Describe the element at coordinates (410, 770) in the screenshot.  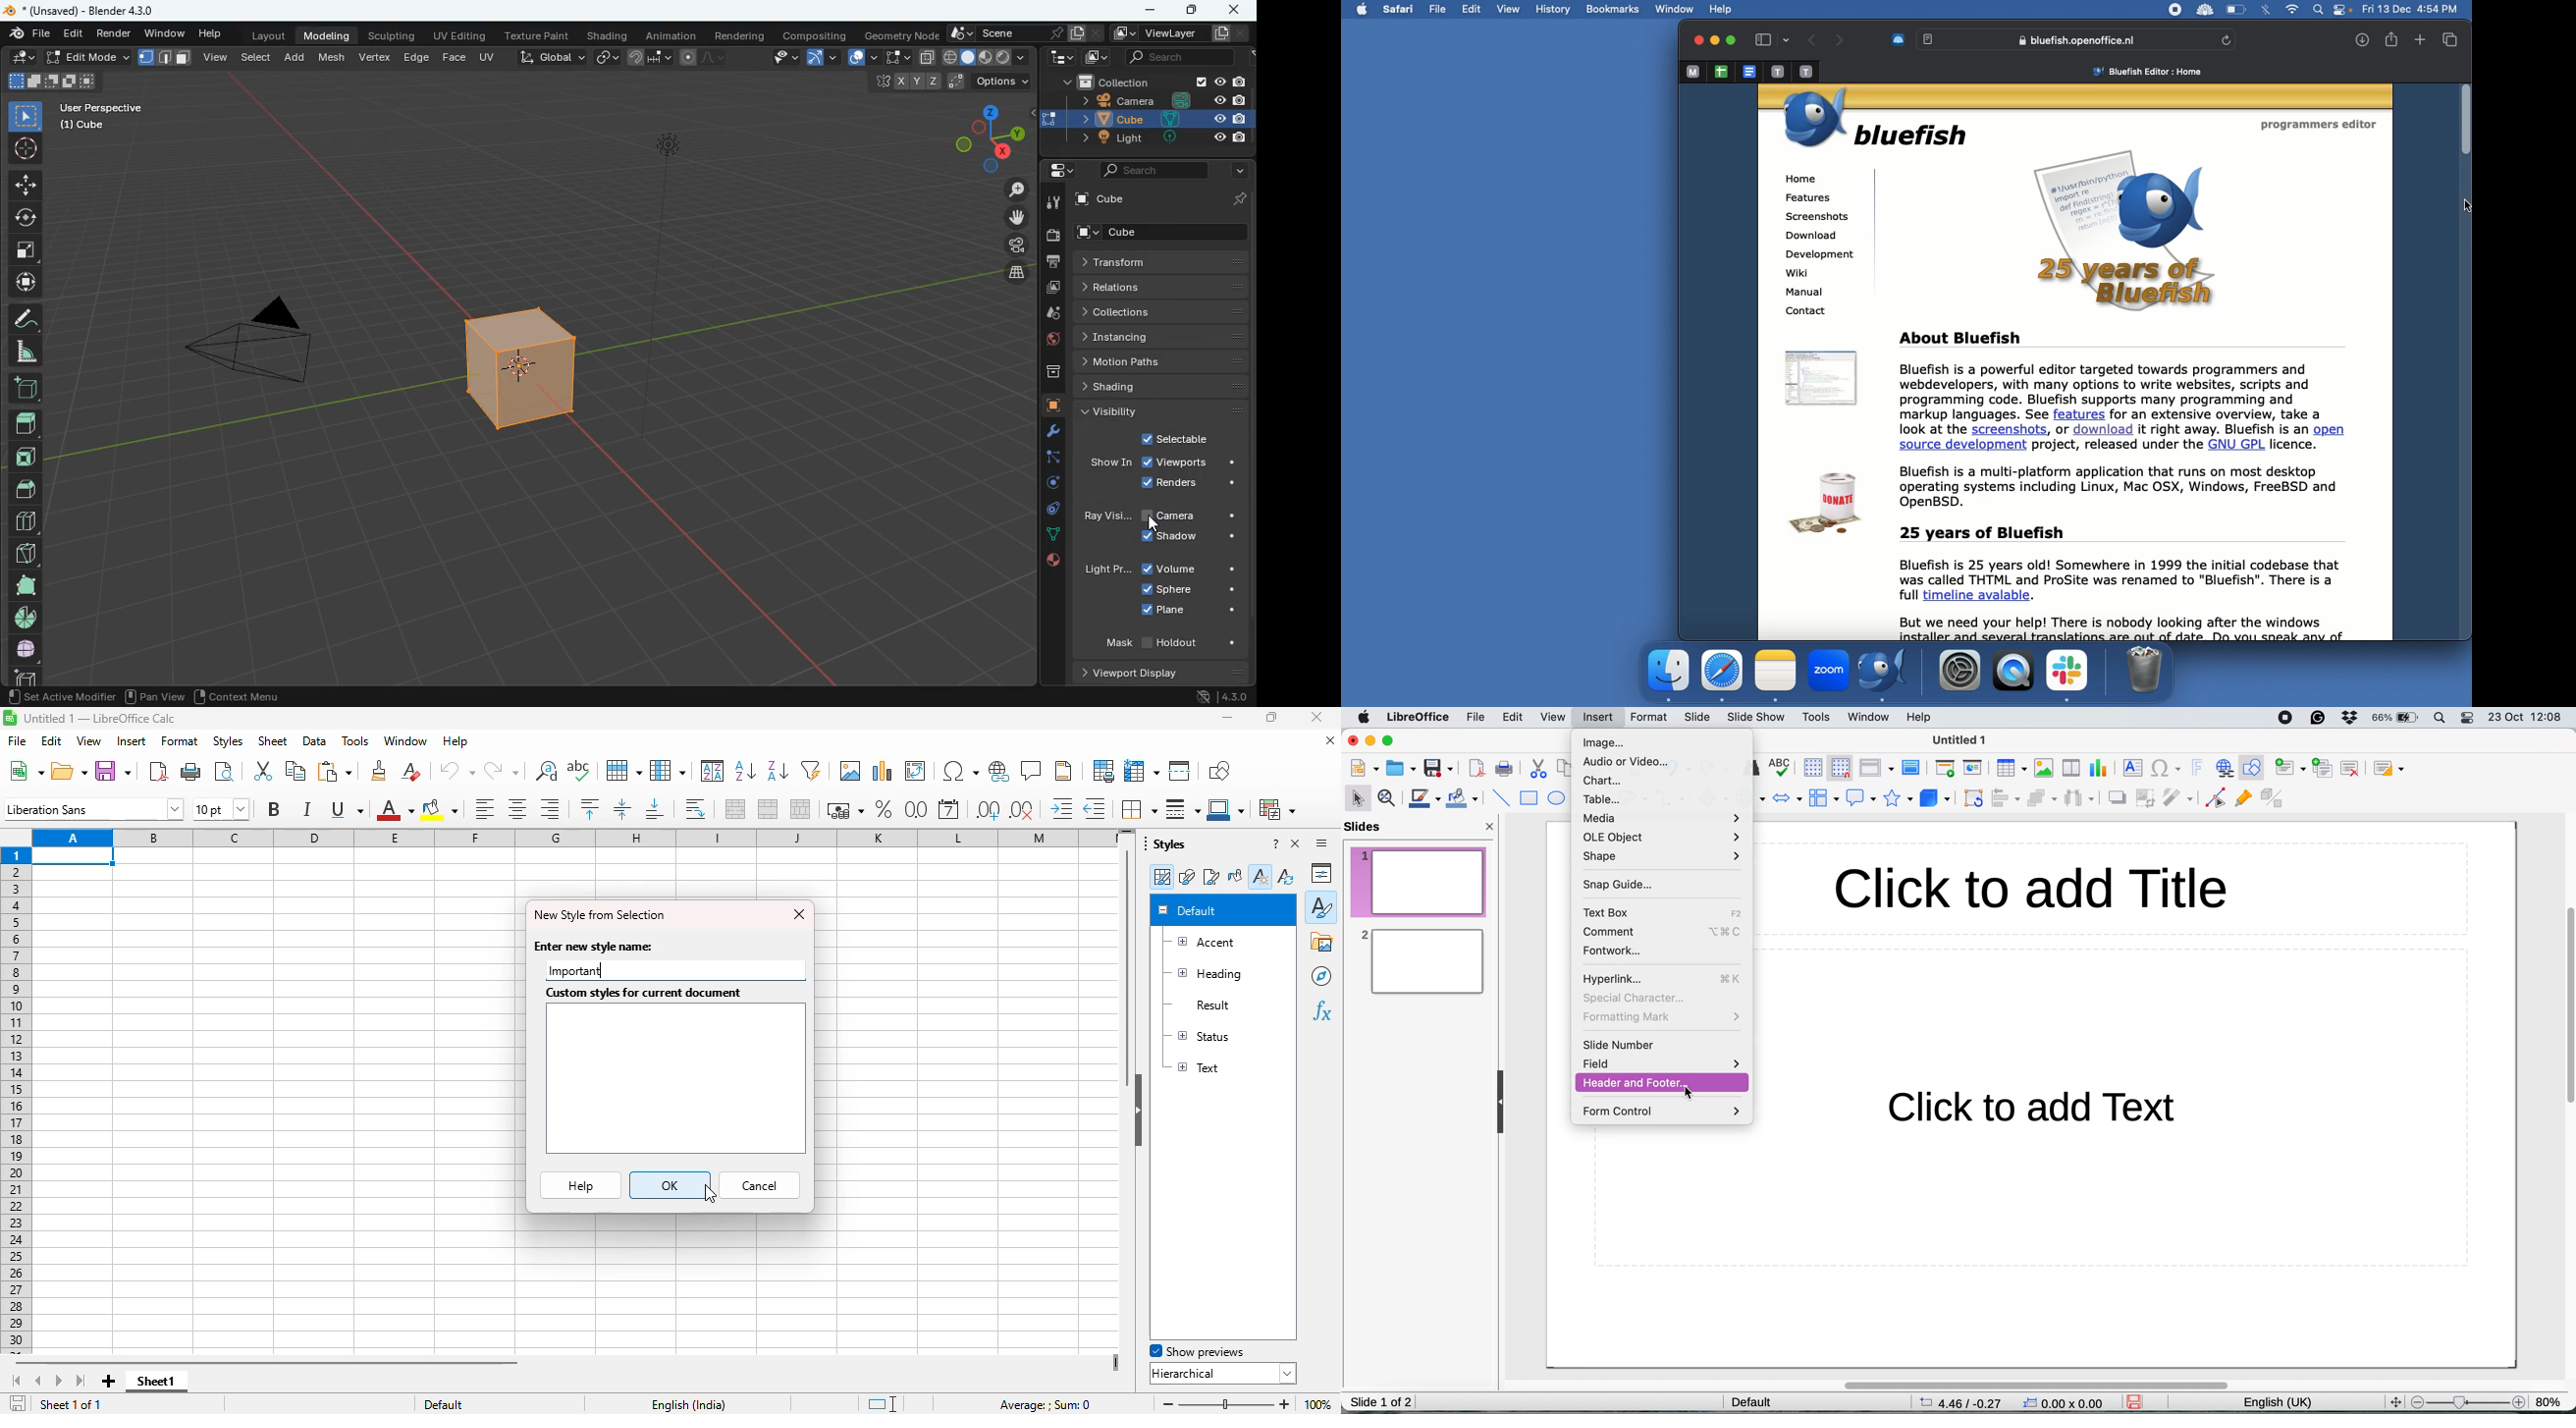
I see `clear direct formatting` at that location.